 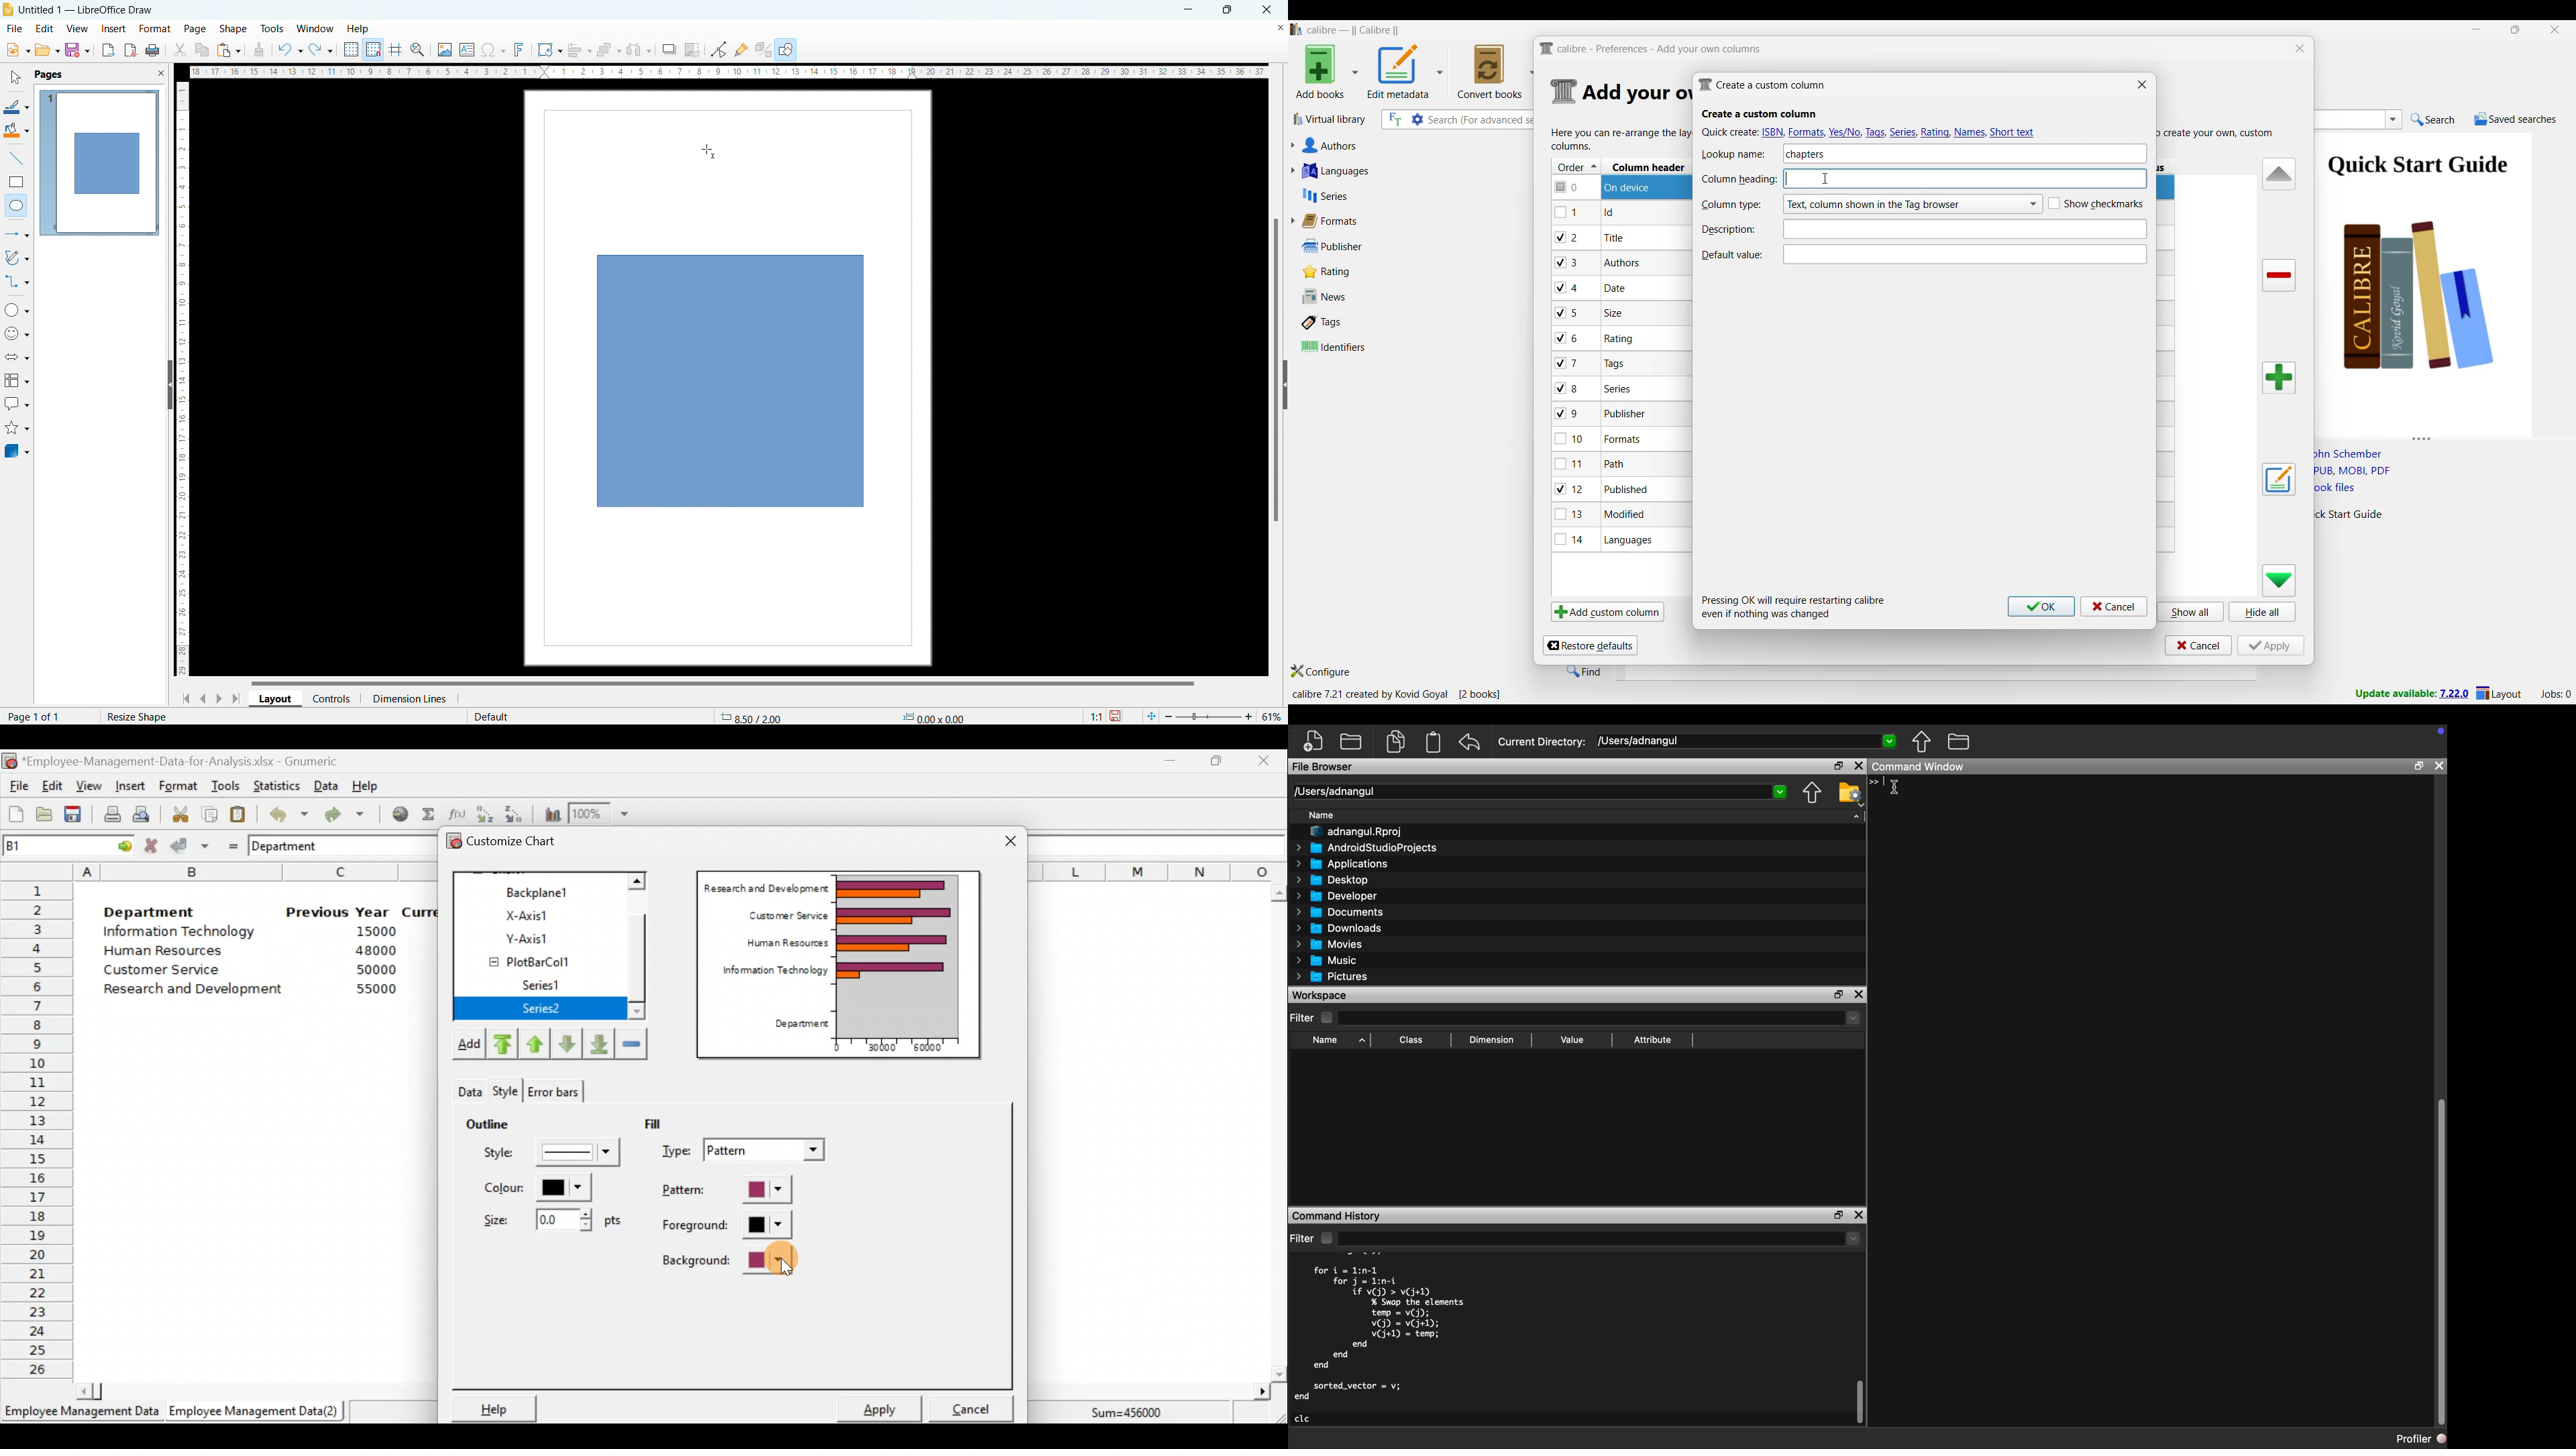 I want to click on Convert books options, so click(x=1496, y=71).